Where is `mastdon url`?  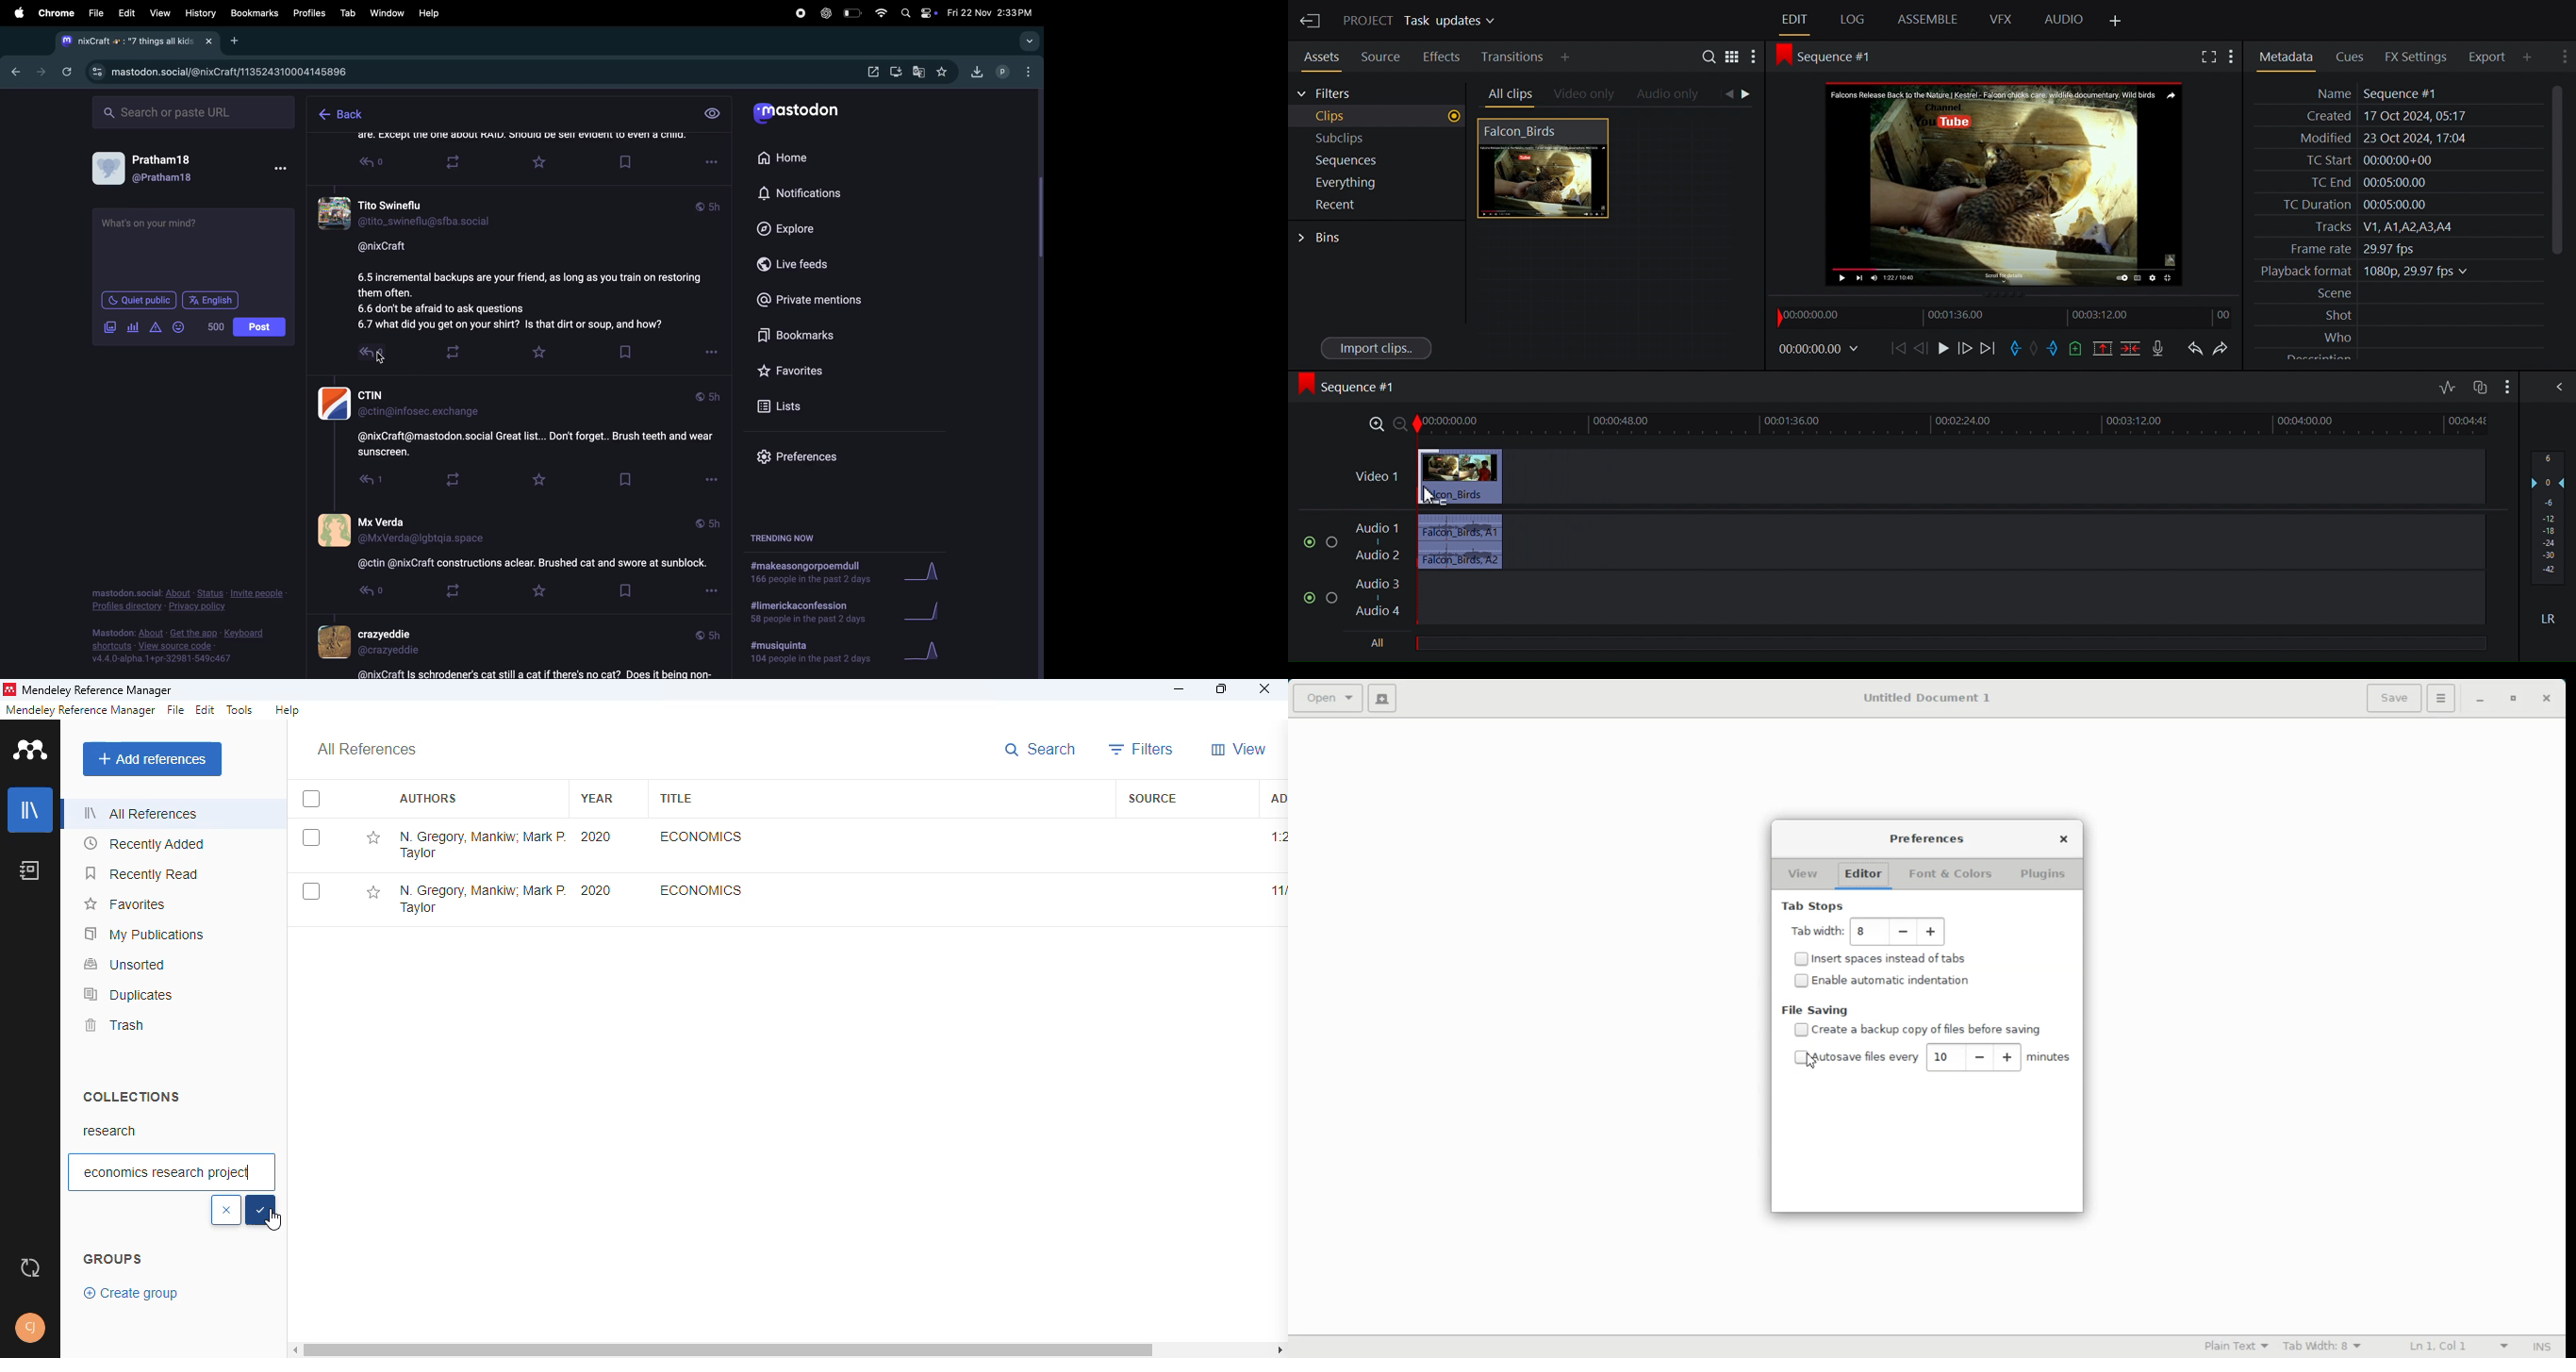
mastdon url is located at coordinates (247, 69).